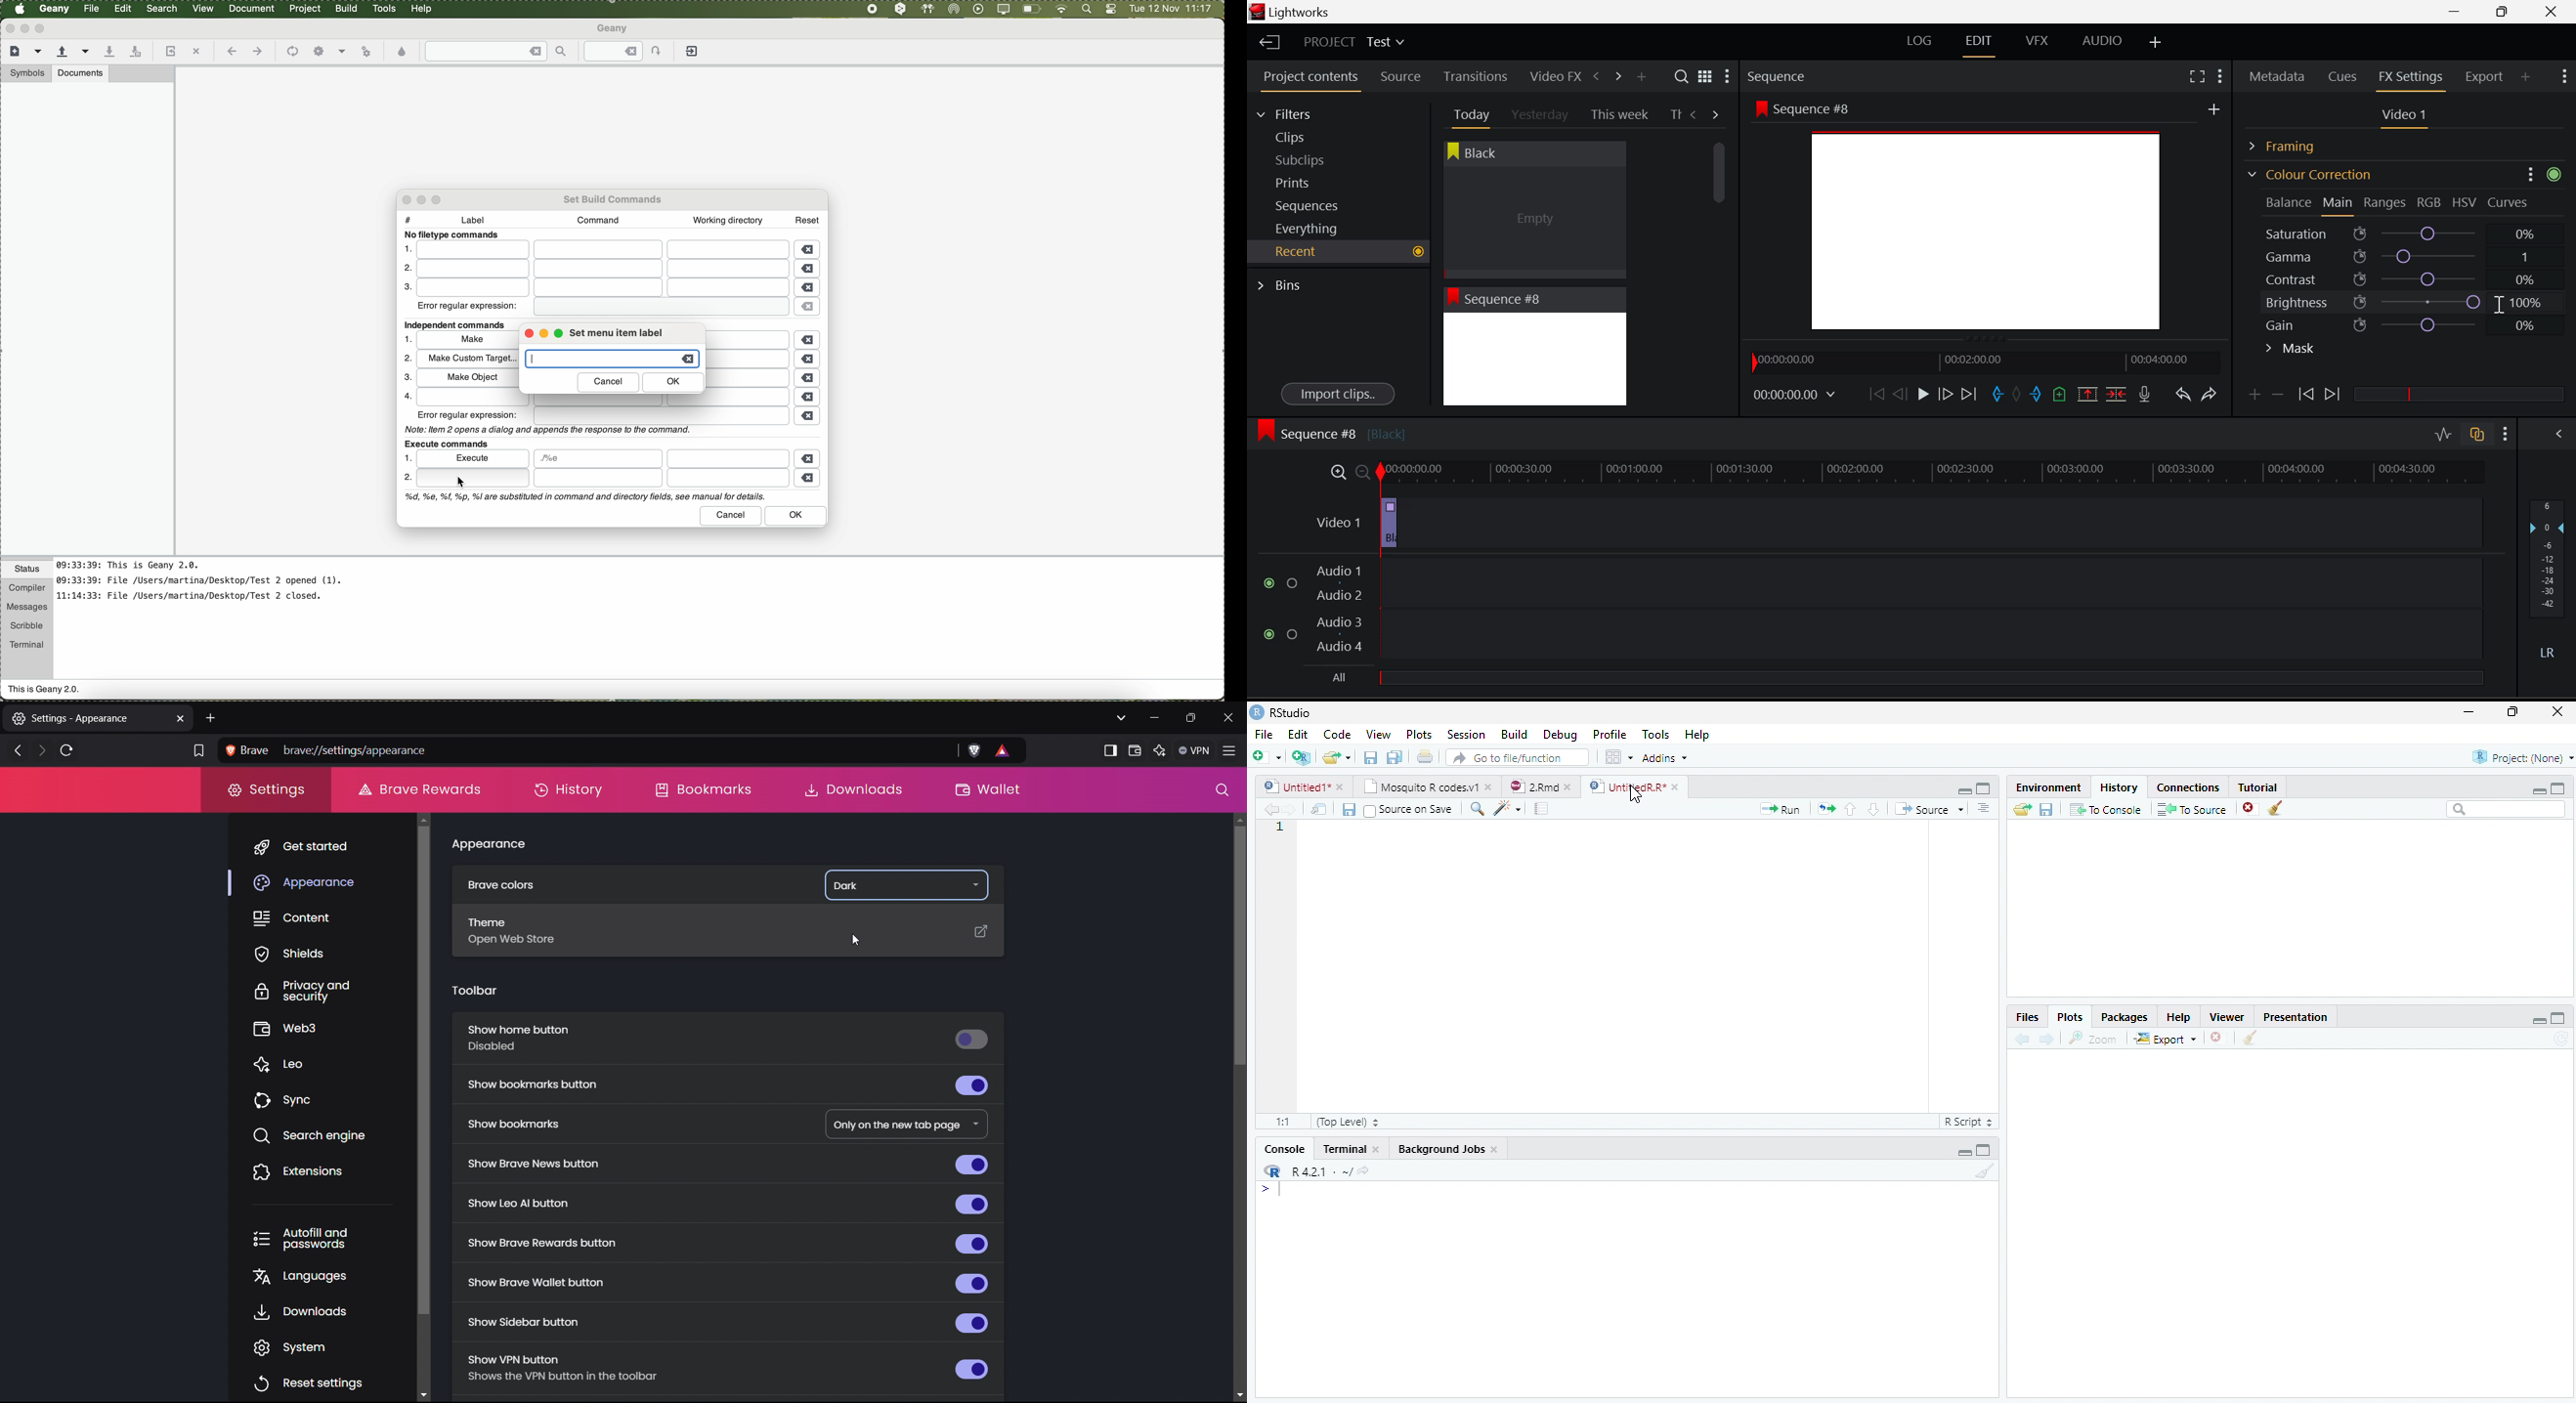 The height and width of the screenshot is (1428, 2576). Describe the element at coordinates (2469, 711) in the screenshot. I see `Minimize` at that location.